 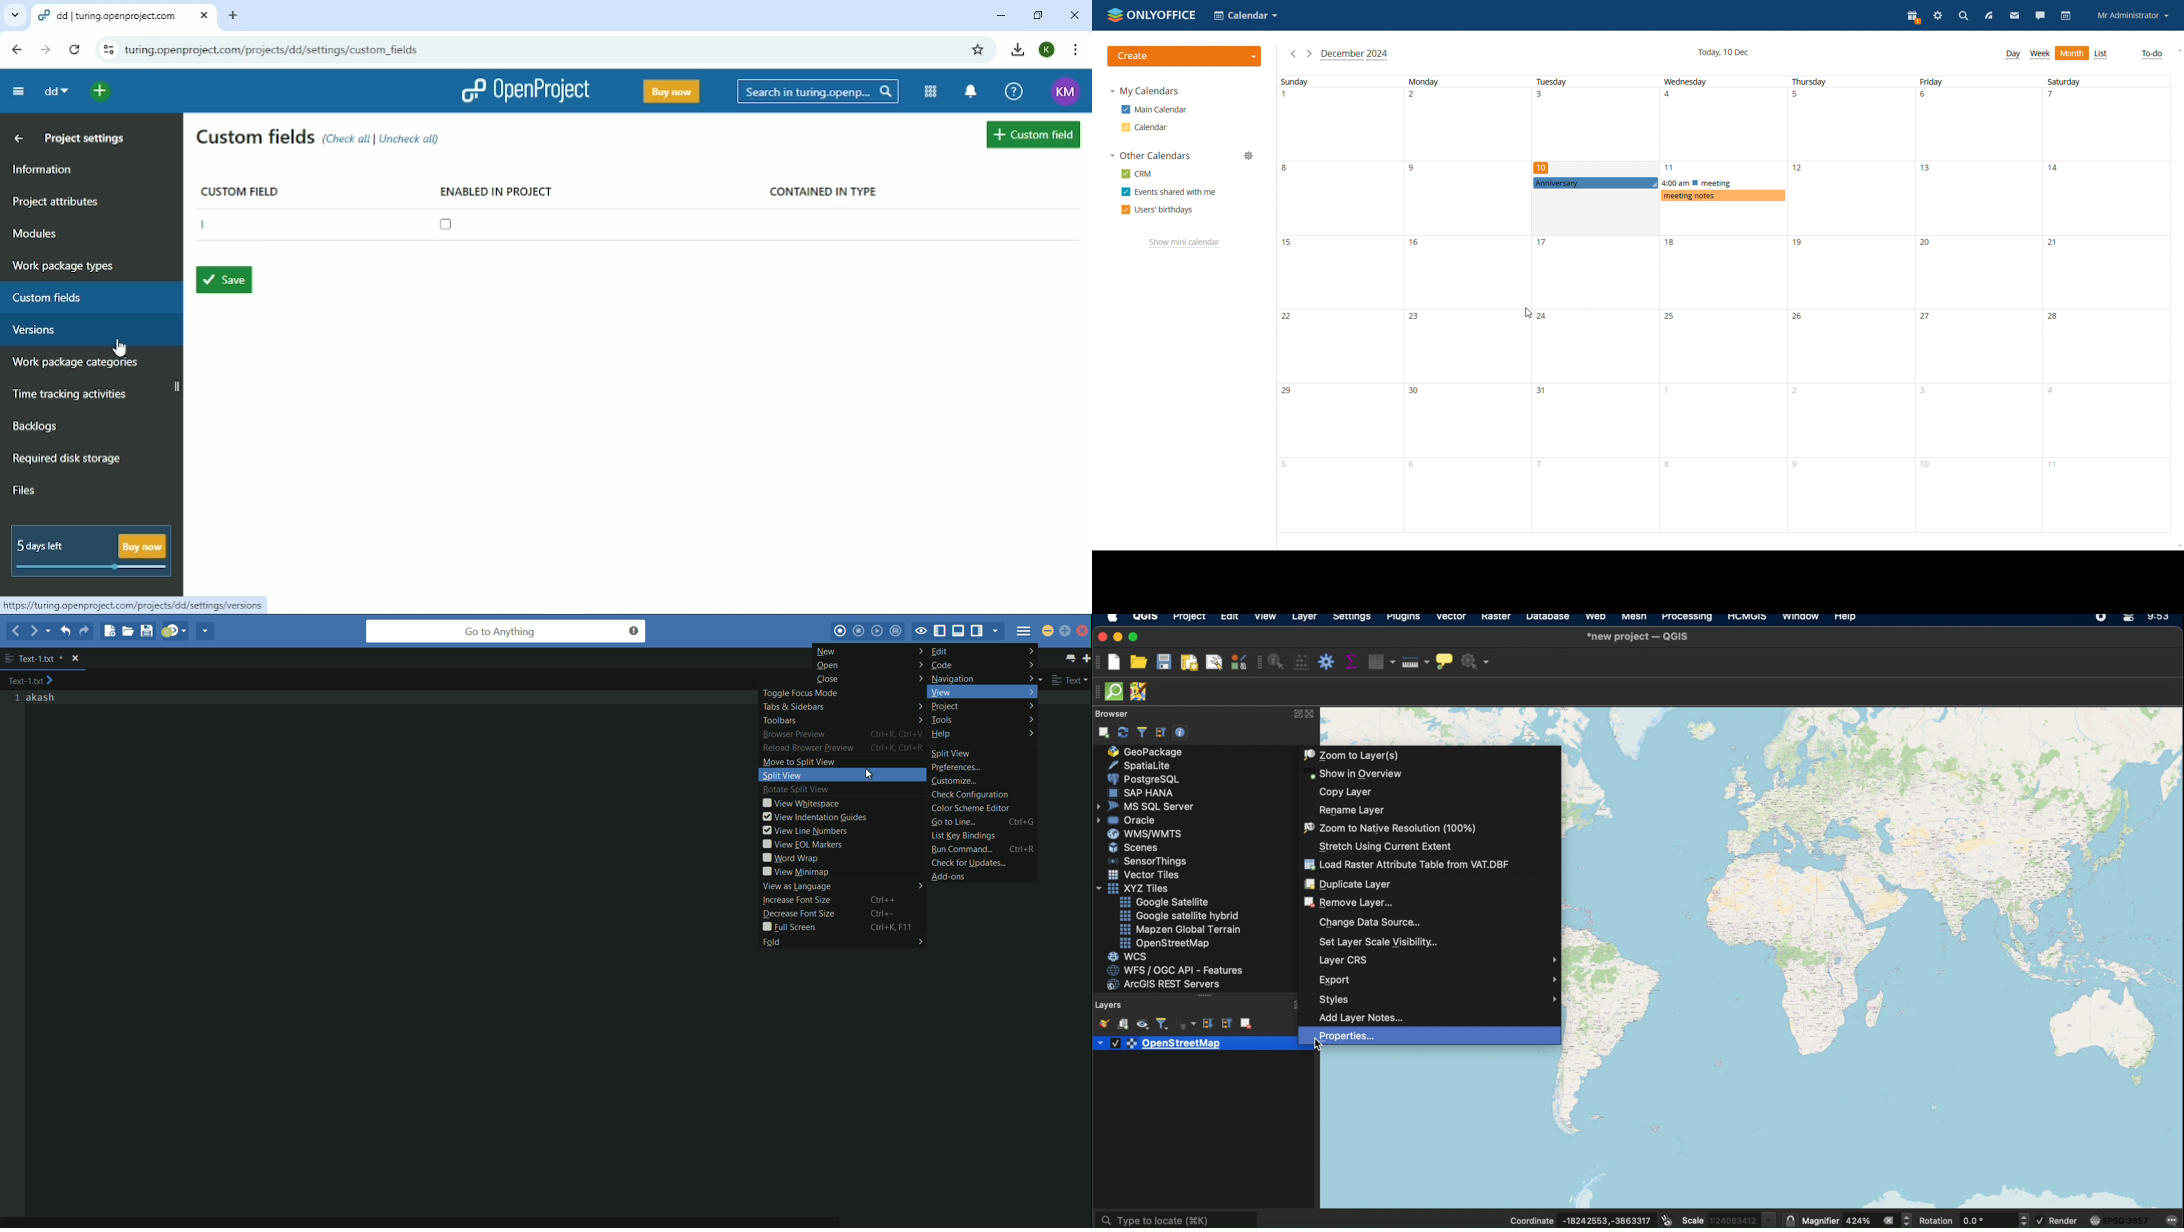 What do you see at coordinates (1341, 305) in the screenshot?
I see `sunday` at bounding box center [1341, 305].